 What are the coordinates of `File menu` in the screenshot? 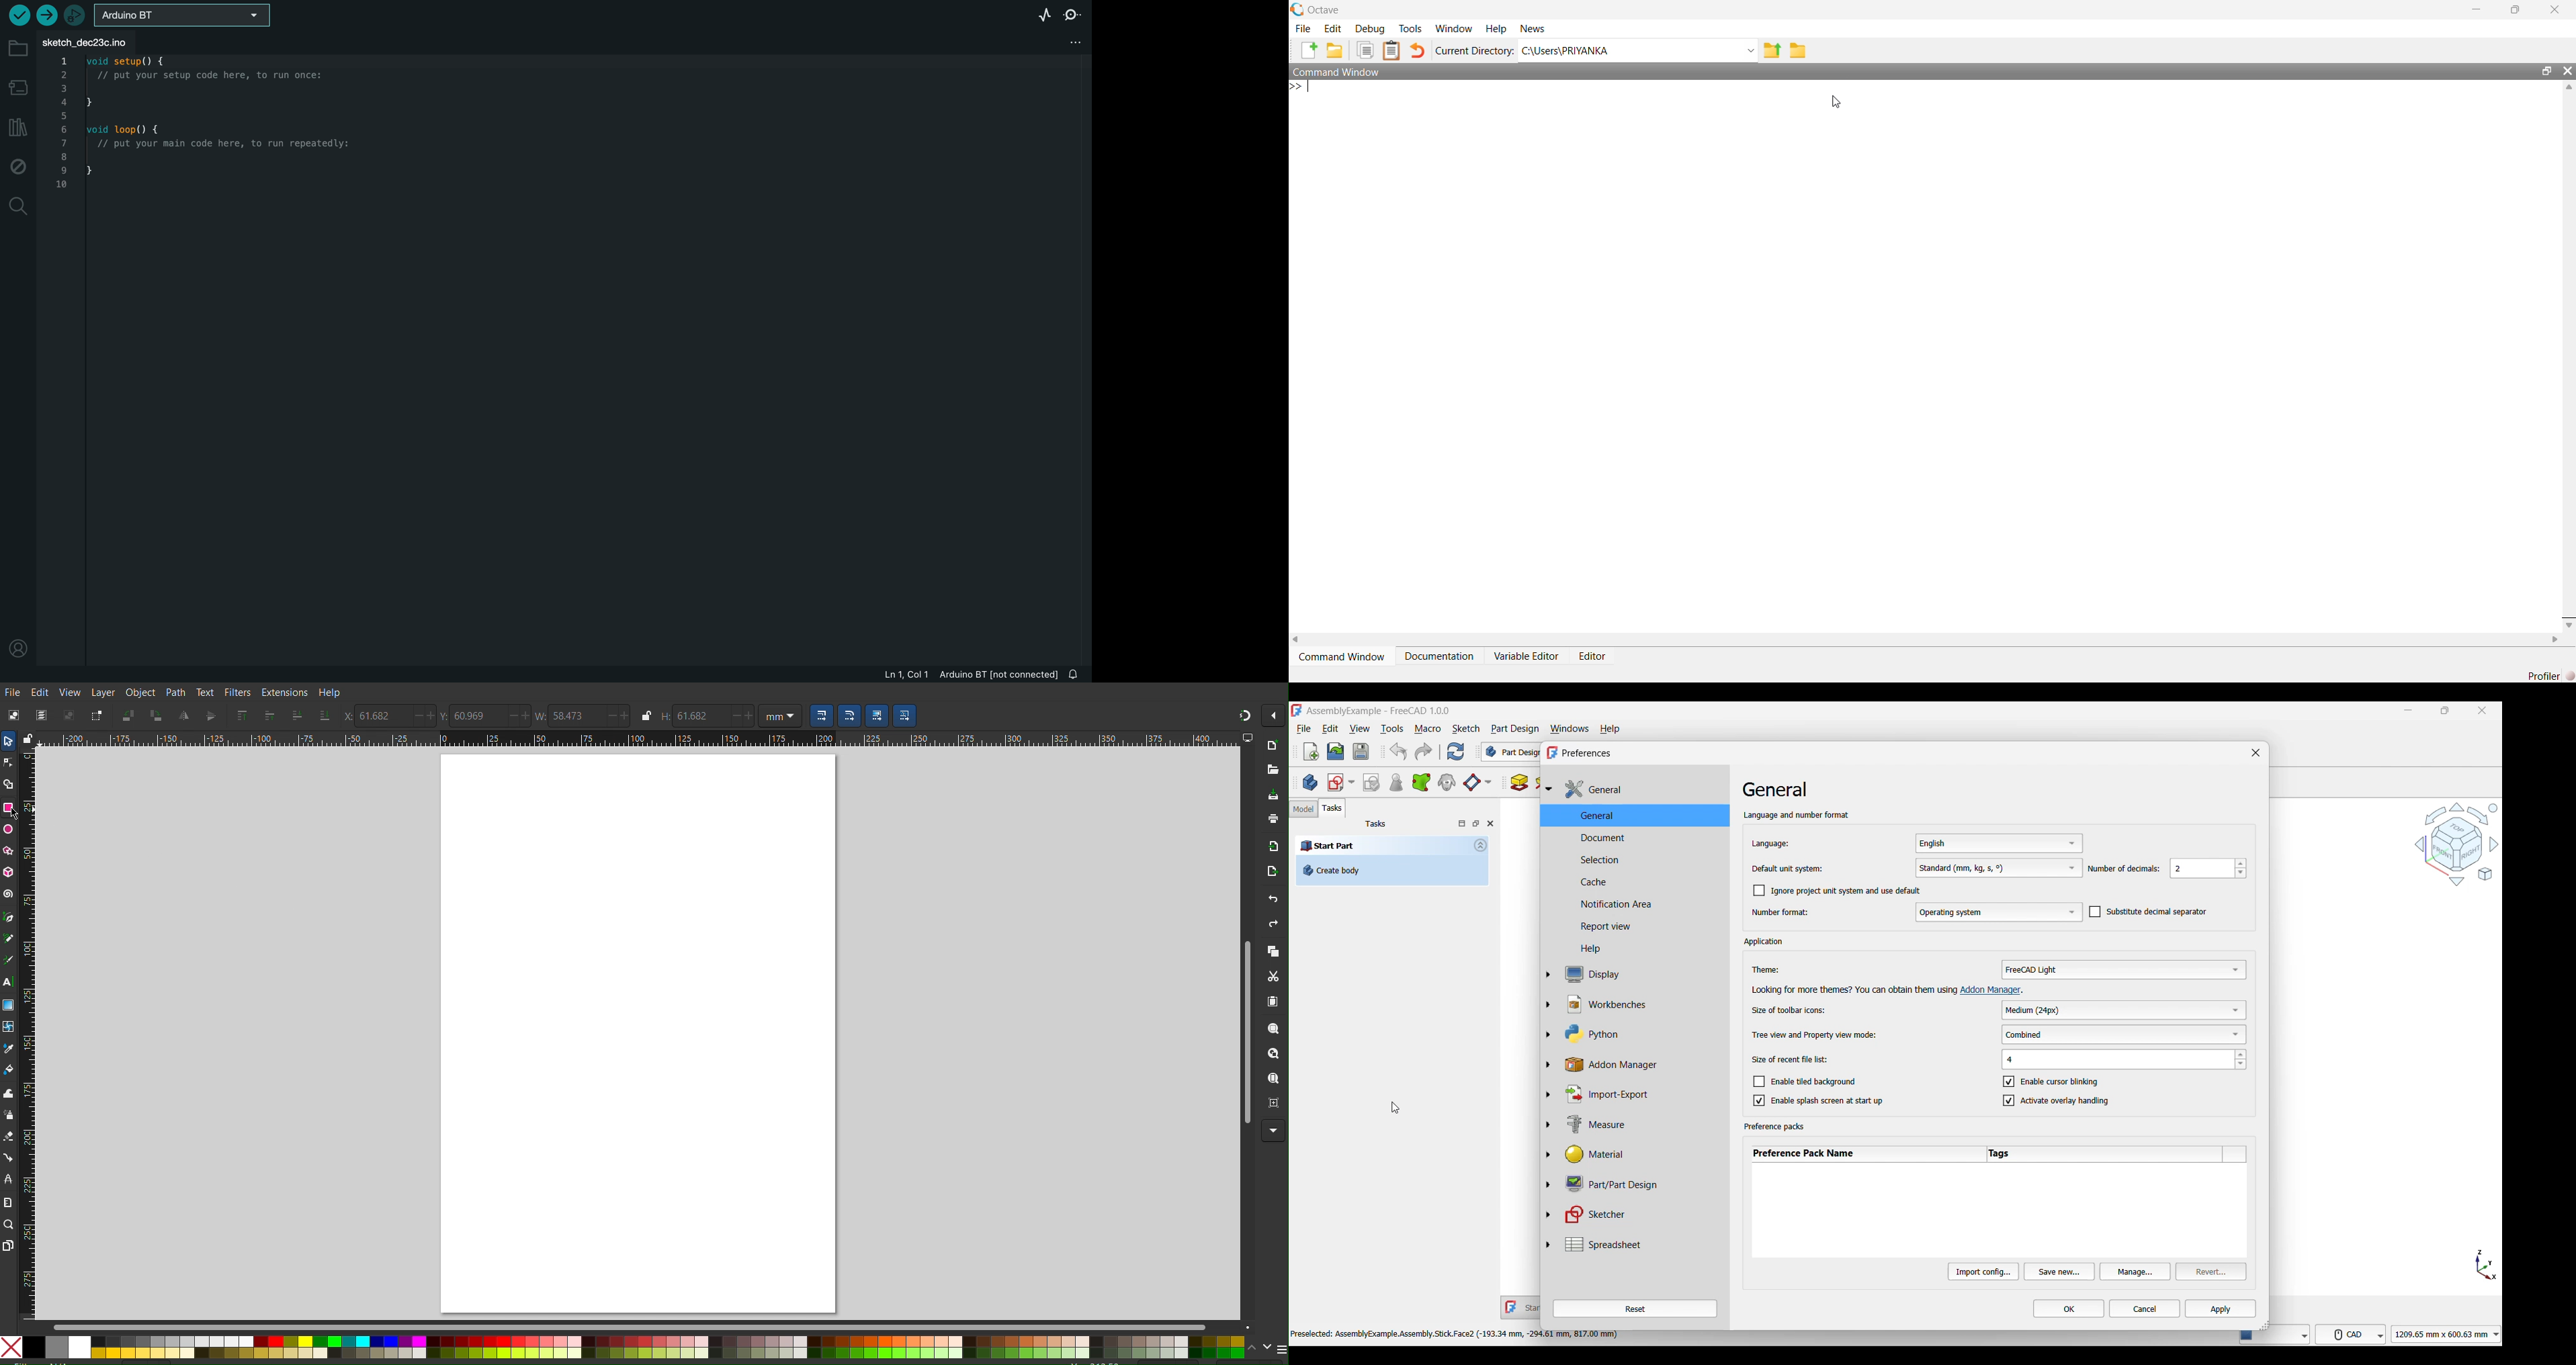 It's located at (1305, 729).